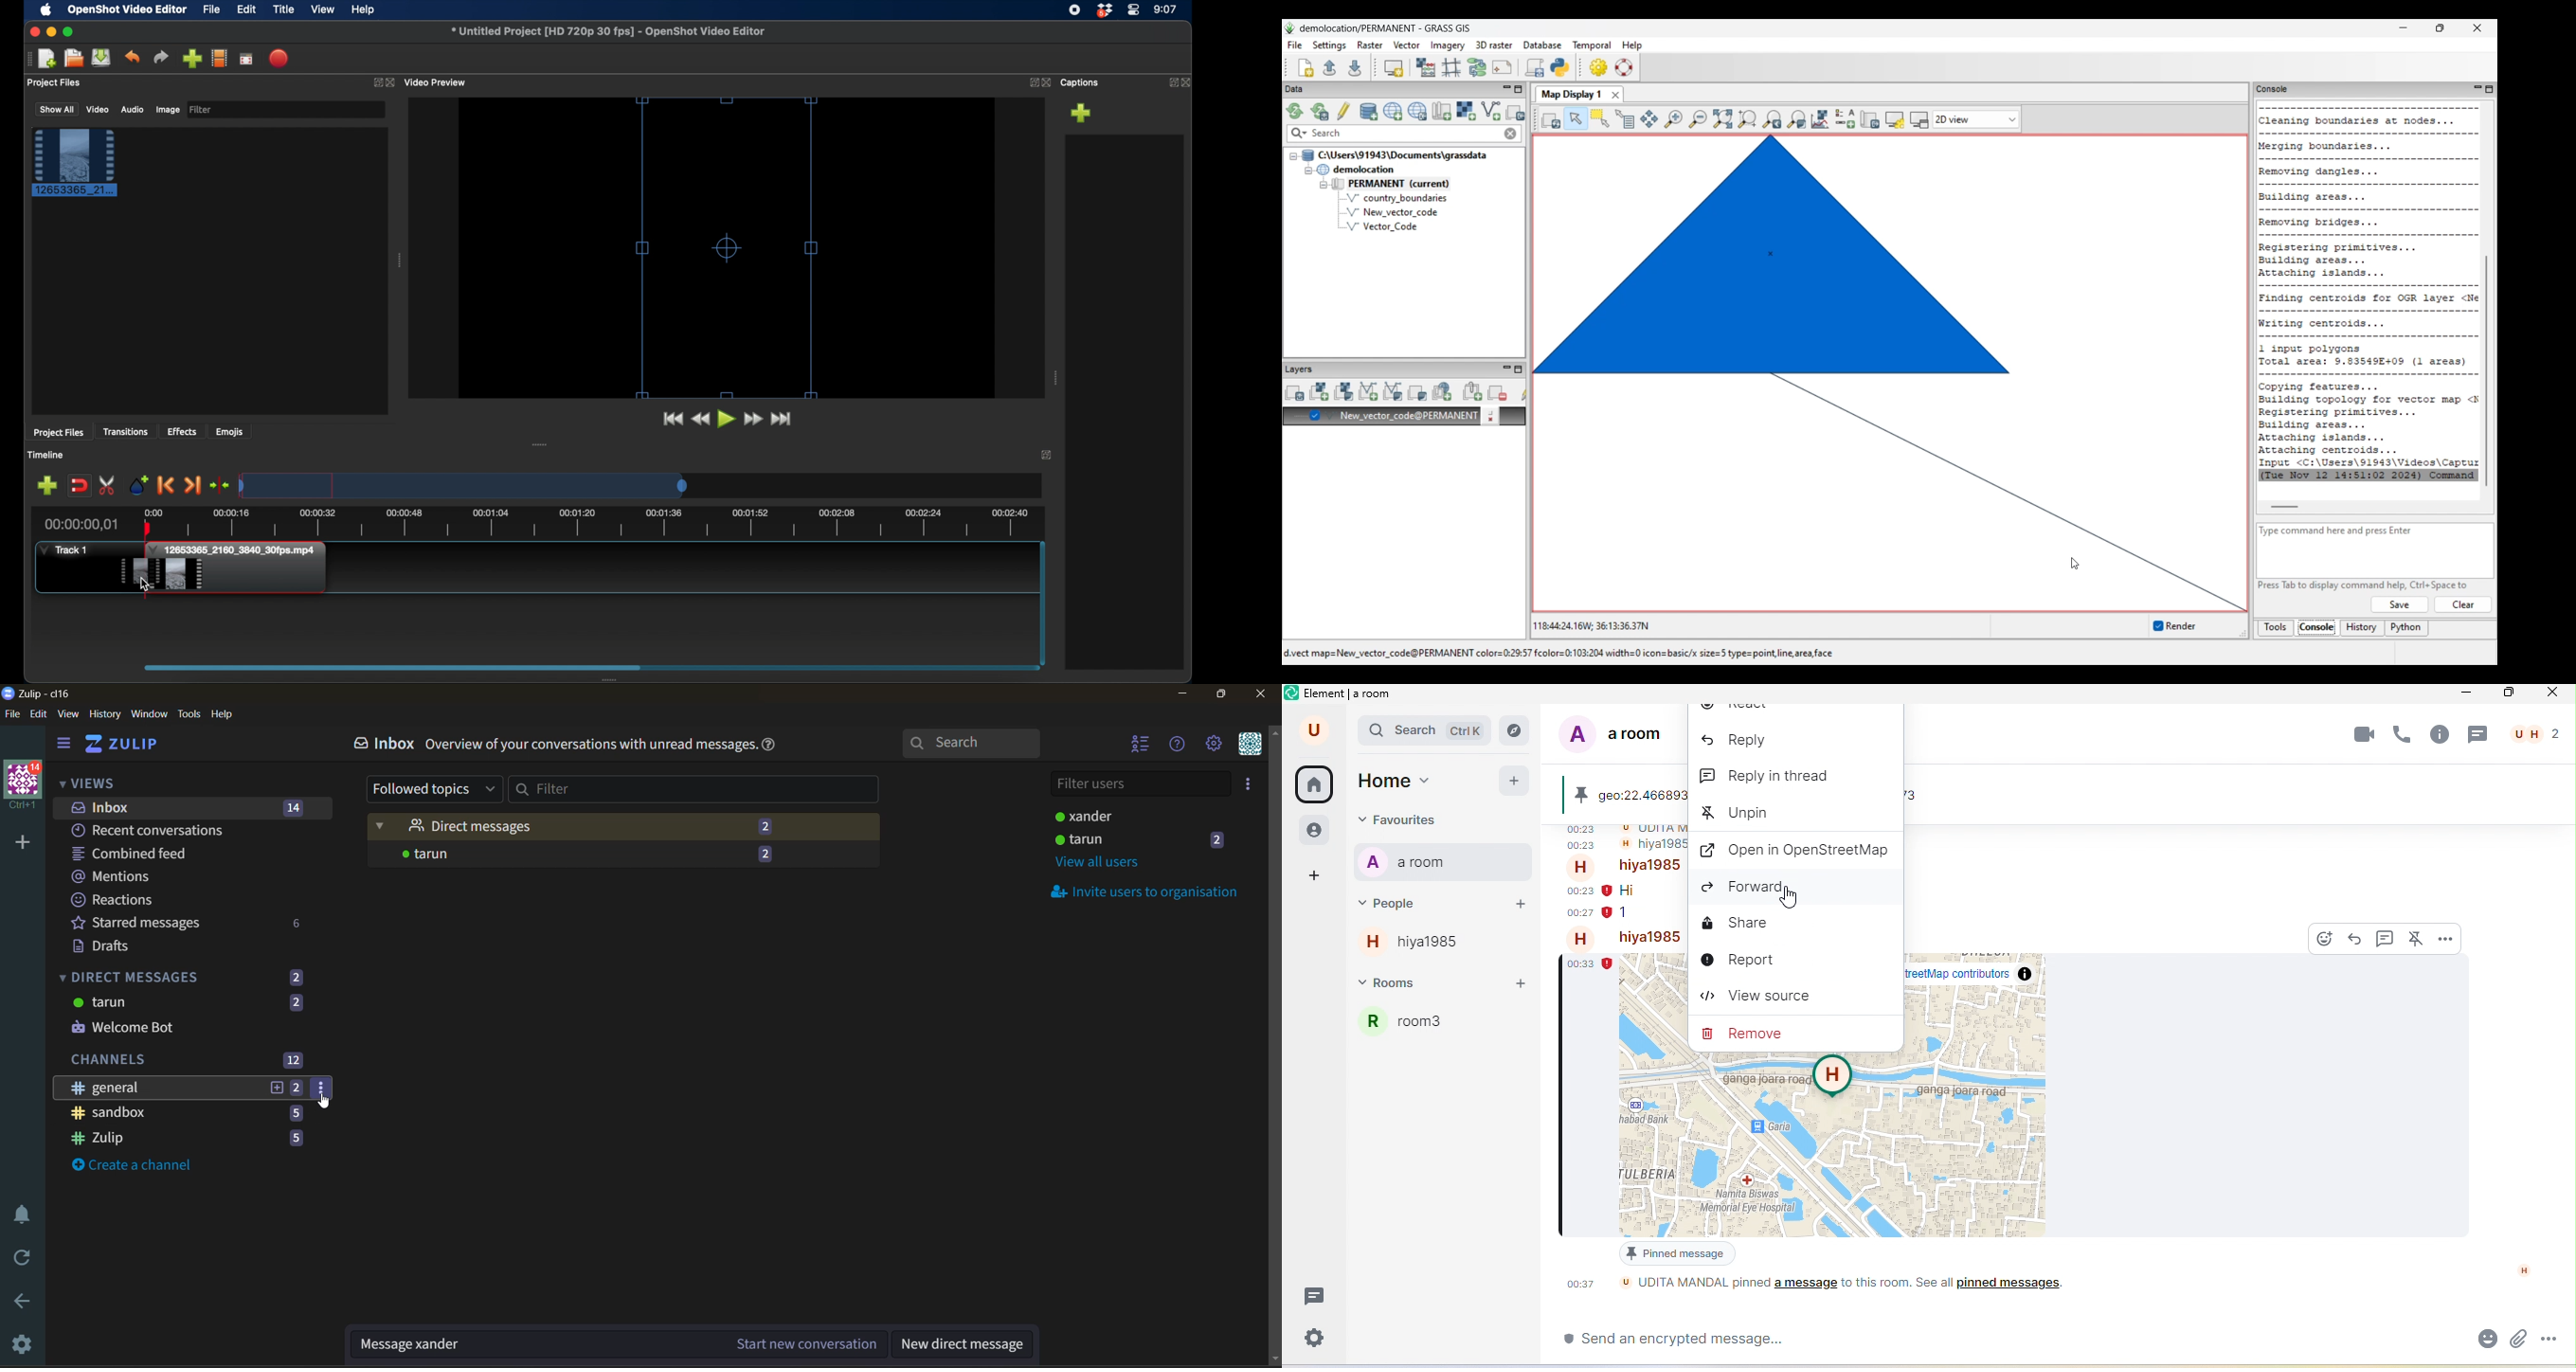 The width and height of the screenshot is (2576, 1372). I want to click on view source, so click(1757, 999).